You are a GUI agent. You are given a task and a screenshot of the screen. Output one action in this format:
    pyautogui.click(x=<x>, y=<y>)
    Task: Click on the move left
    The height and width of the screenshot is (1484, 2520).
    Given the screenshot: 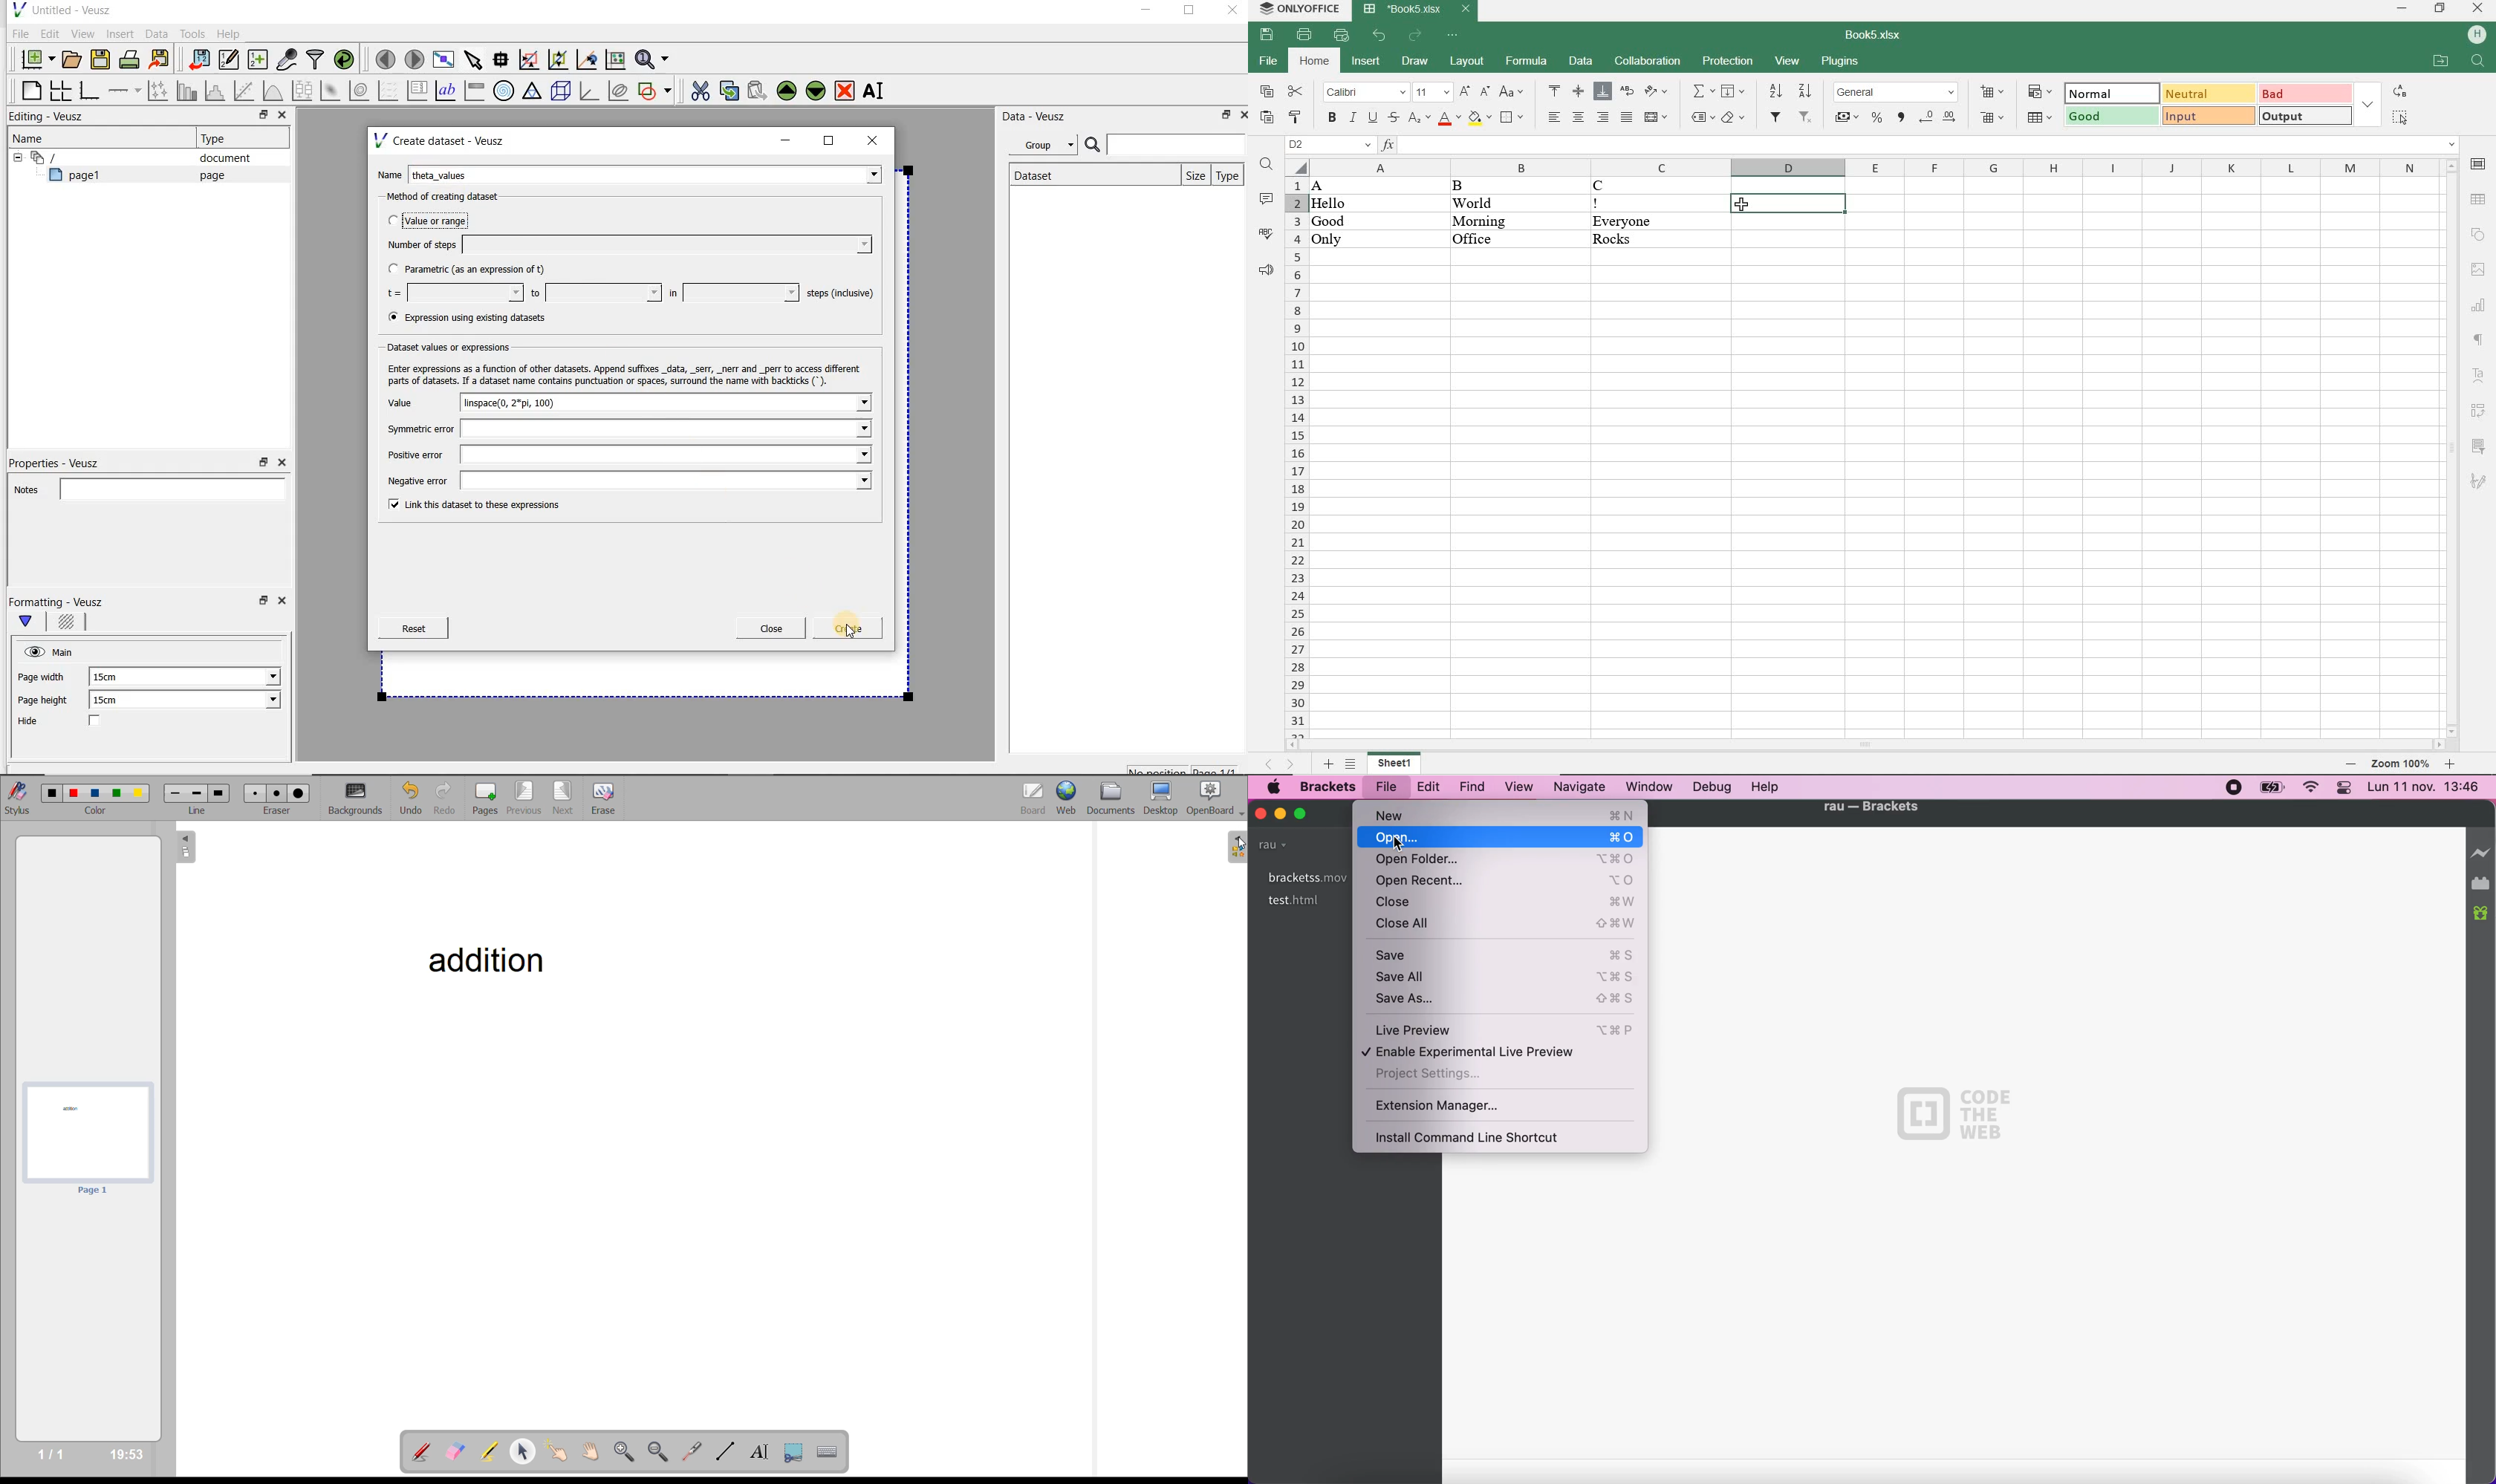 What is the action you would take?
    pyautogui.click(x=1295, y=743)
    